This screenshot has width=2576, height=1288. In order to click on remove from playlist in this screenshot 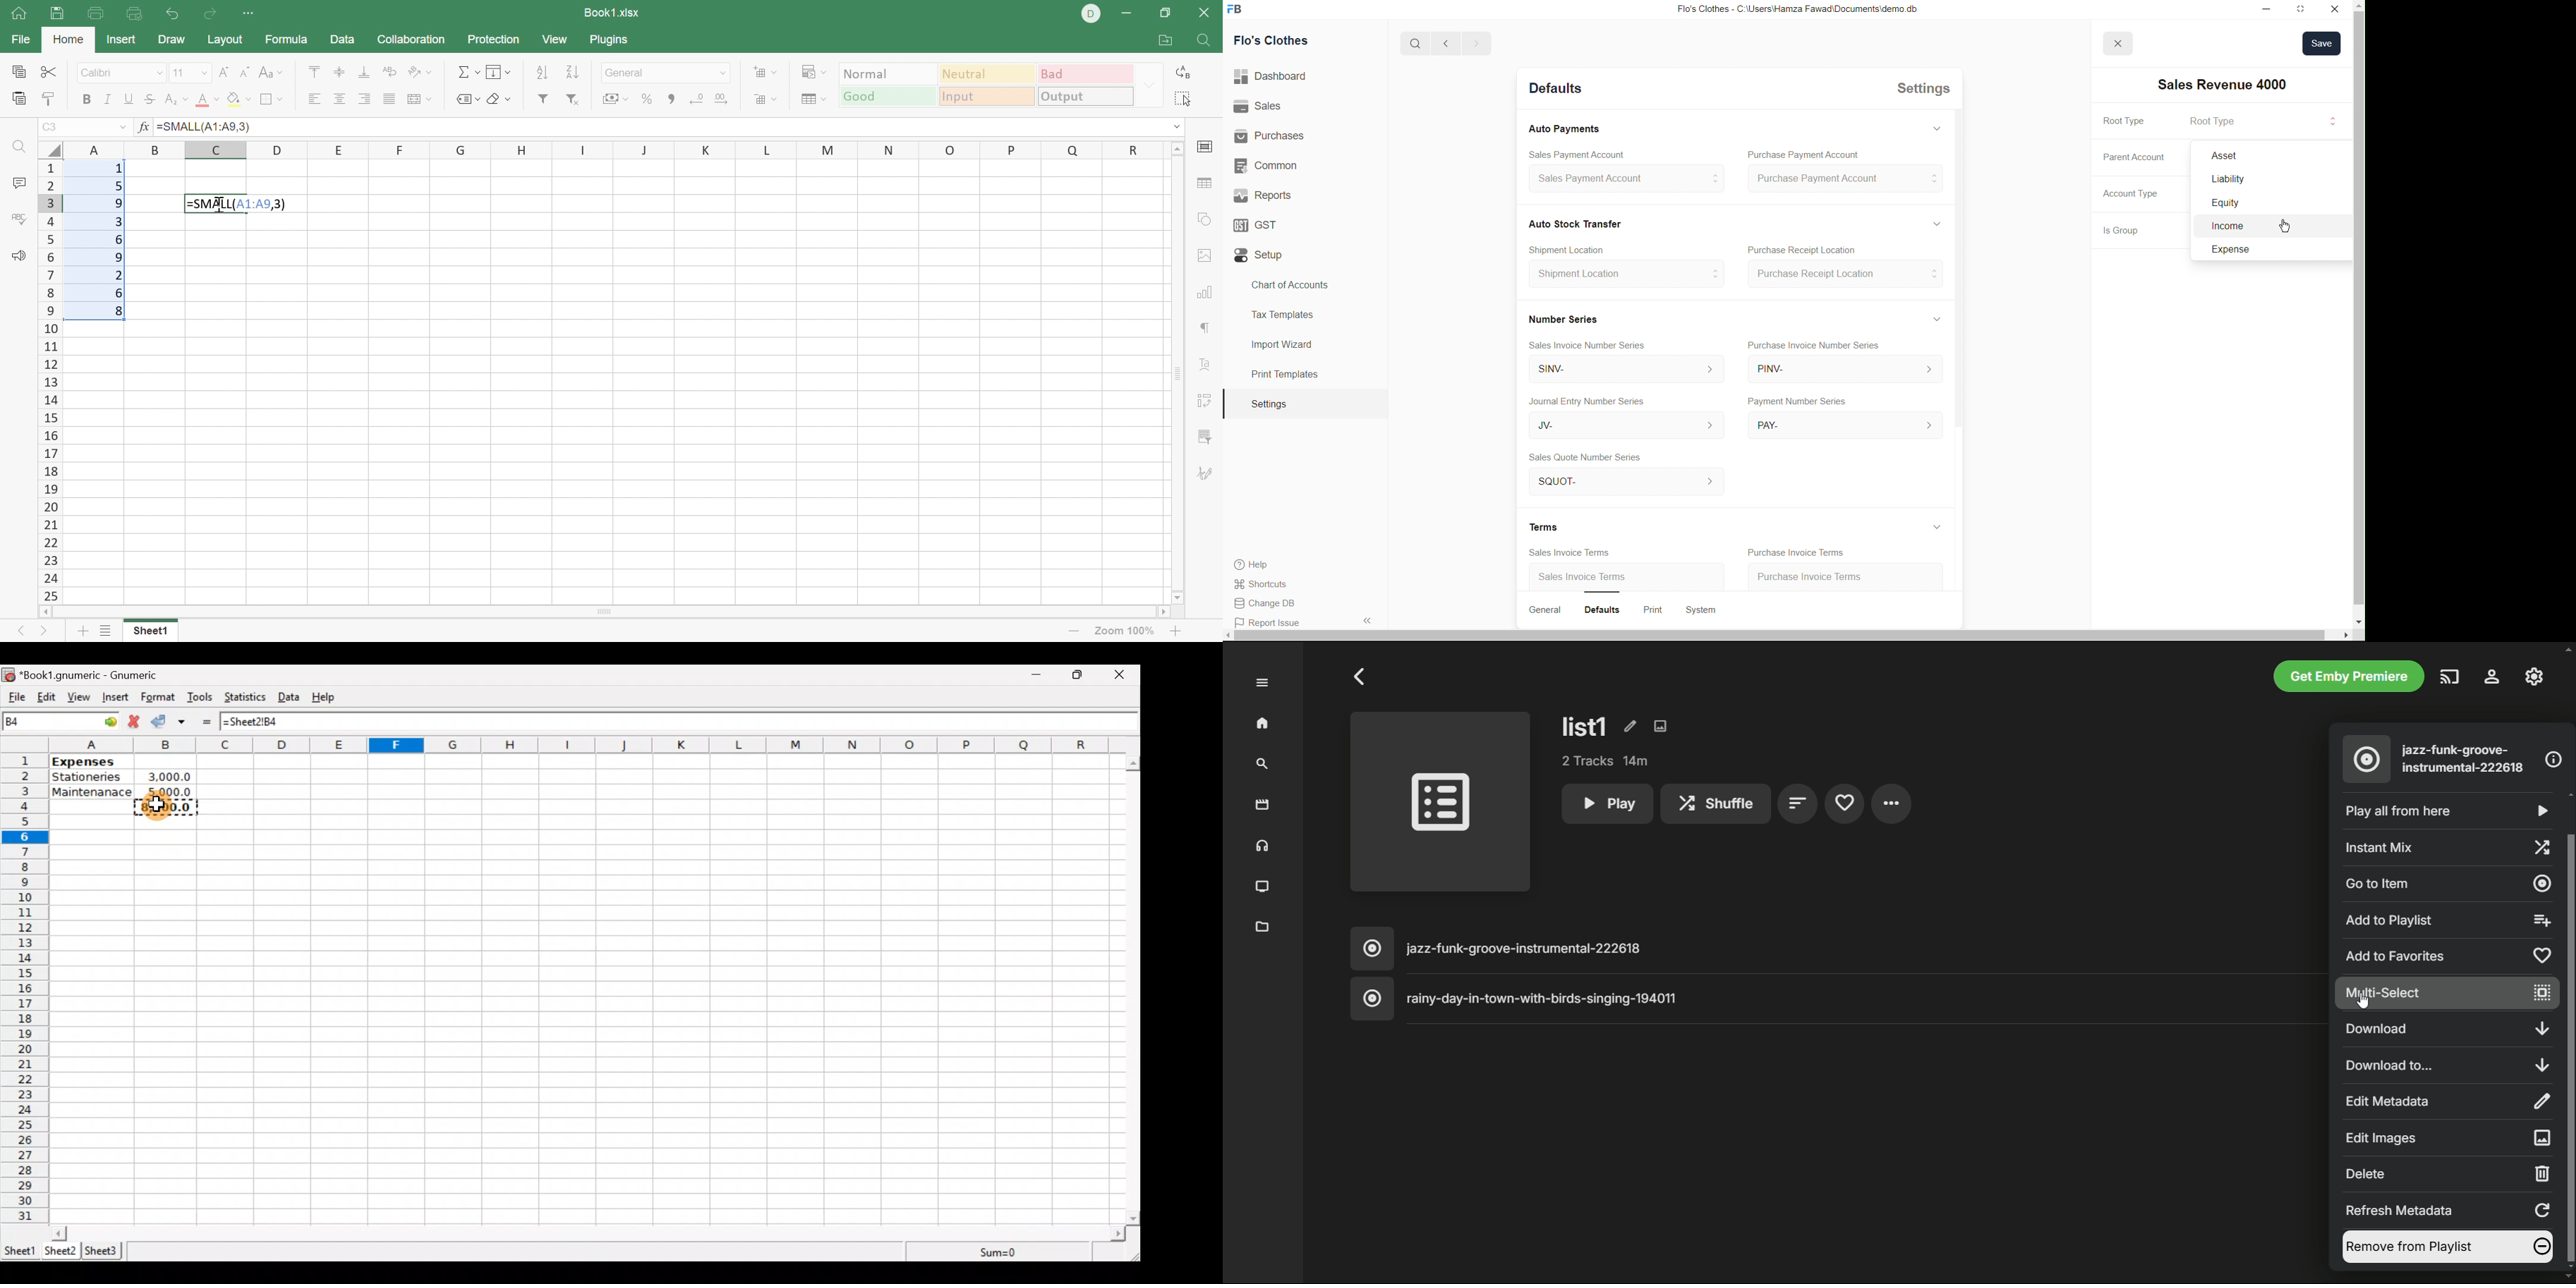, I will do `click(2448, 1247)`.